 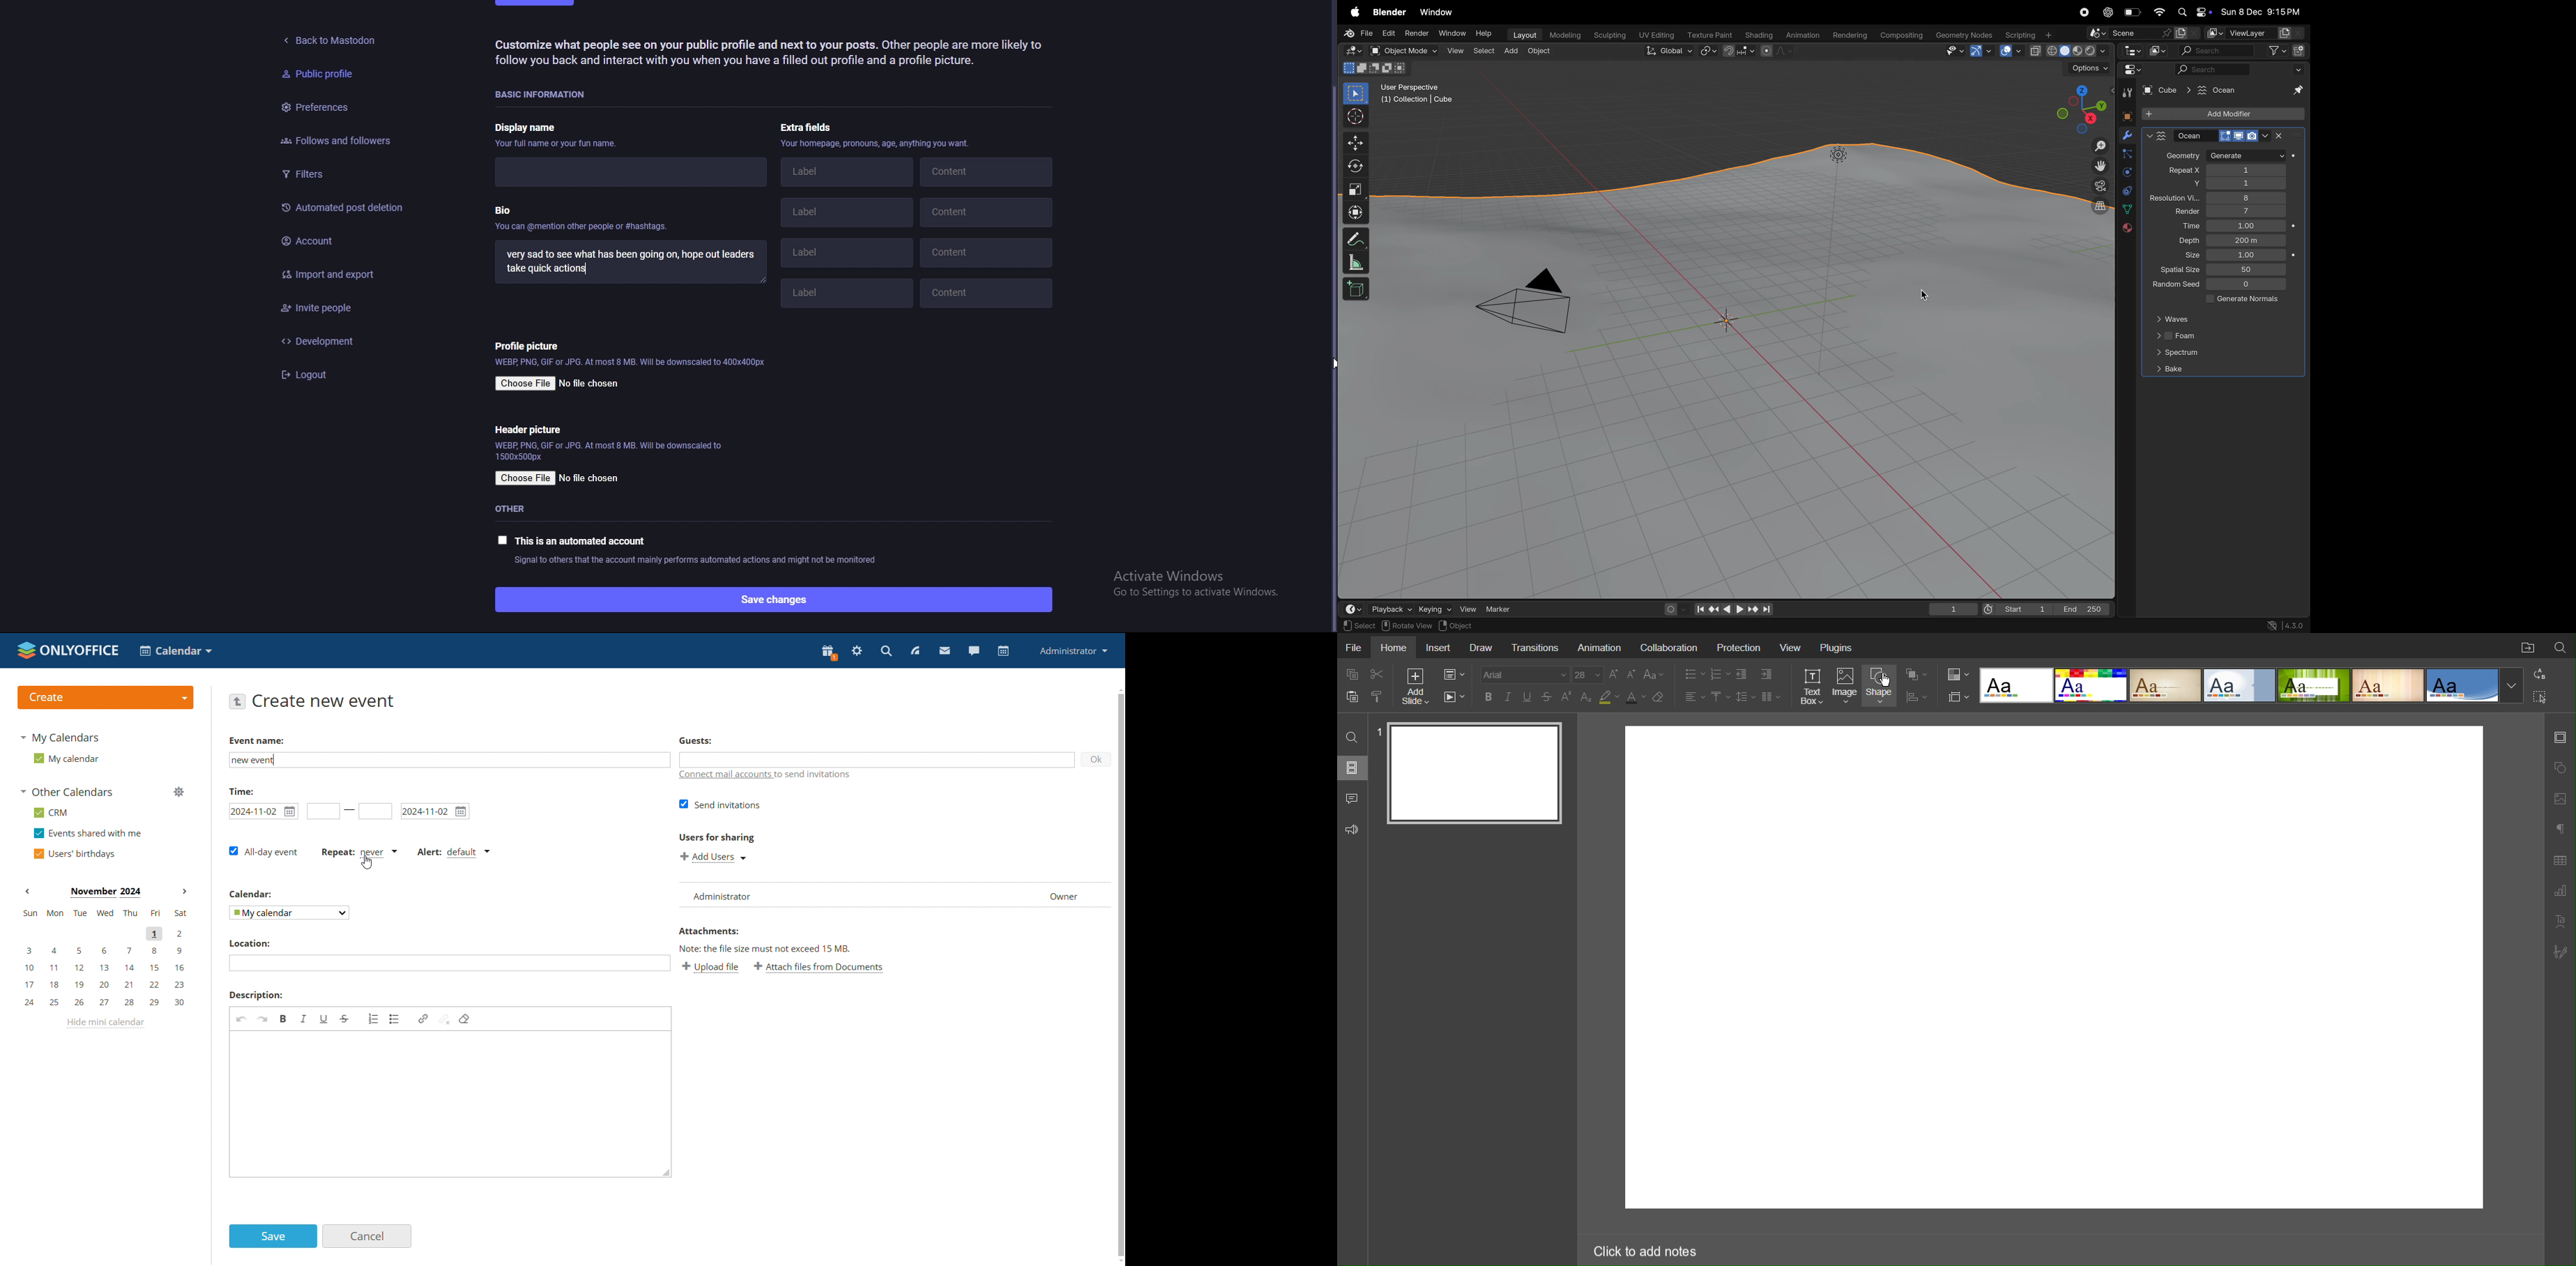 I want to click on maker, so click(x=1502, y=609).